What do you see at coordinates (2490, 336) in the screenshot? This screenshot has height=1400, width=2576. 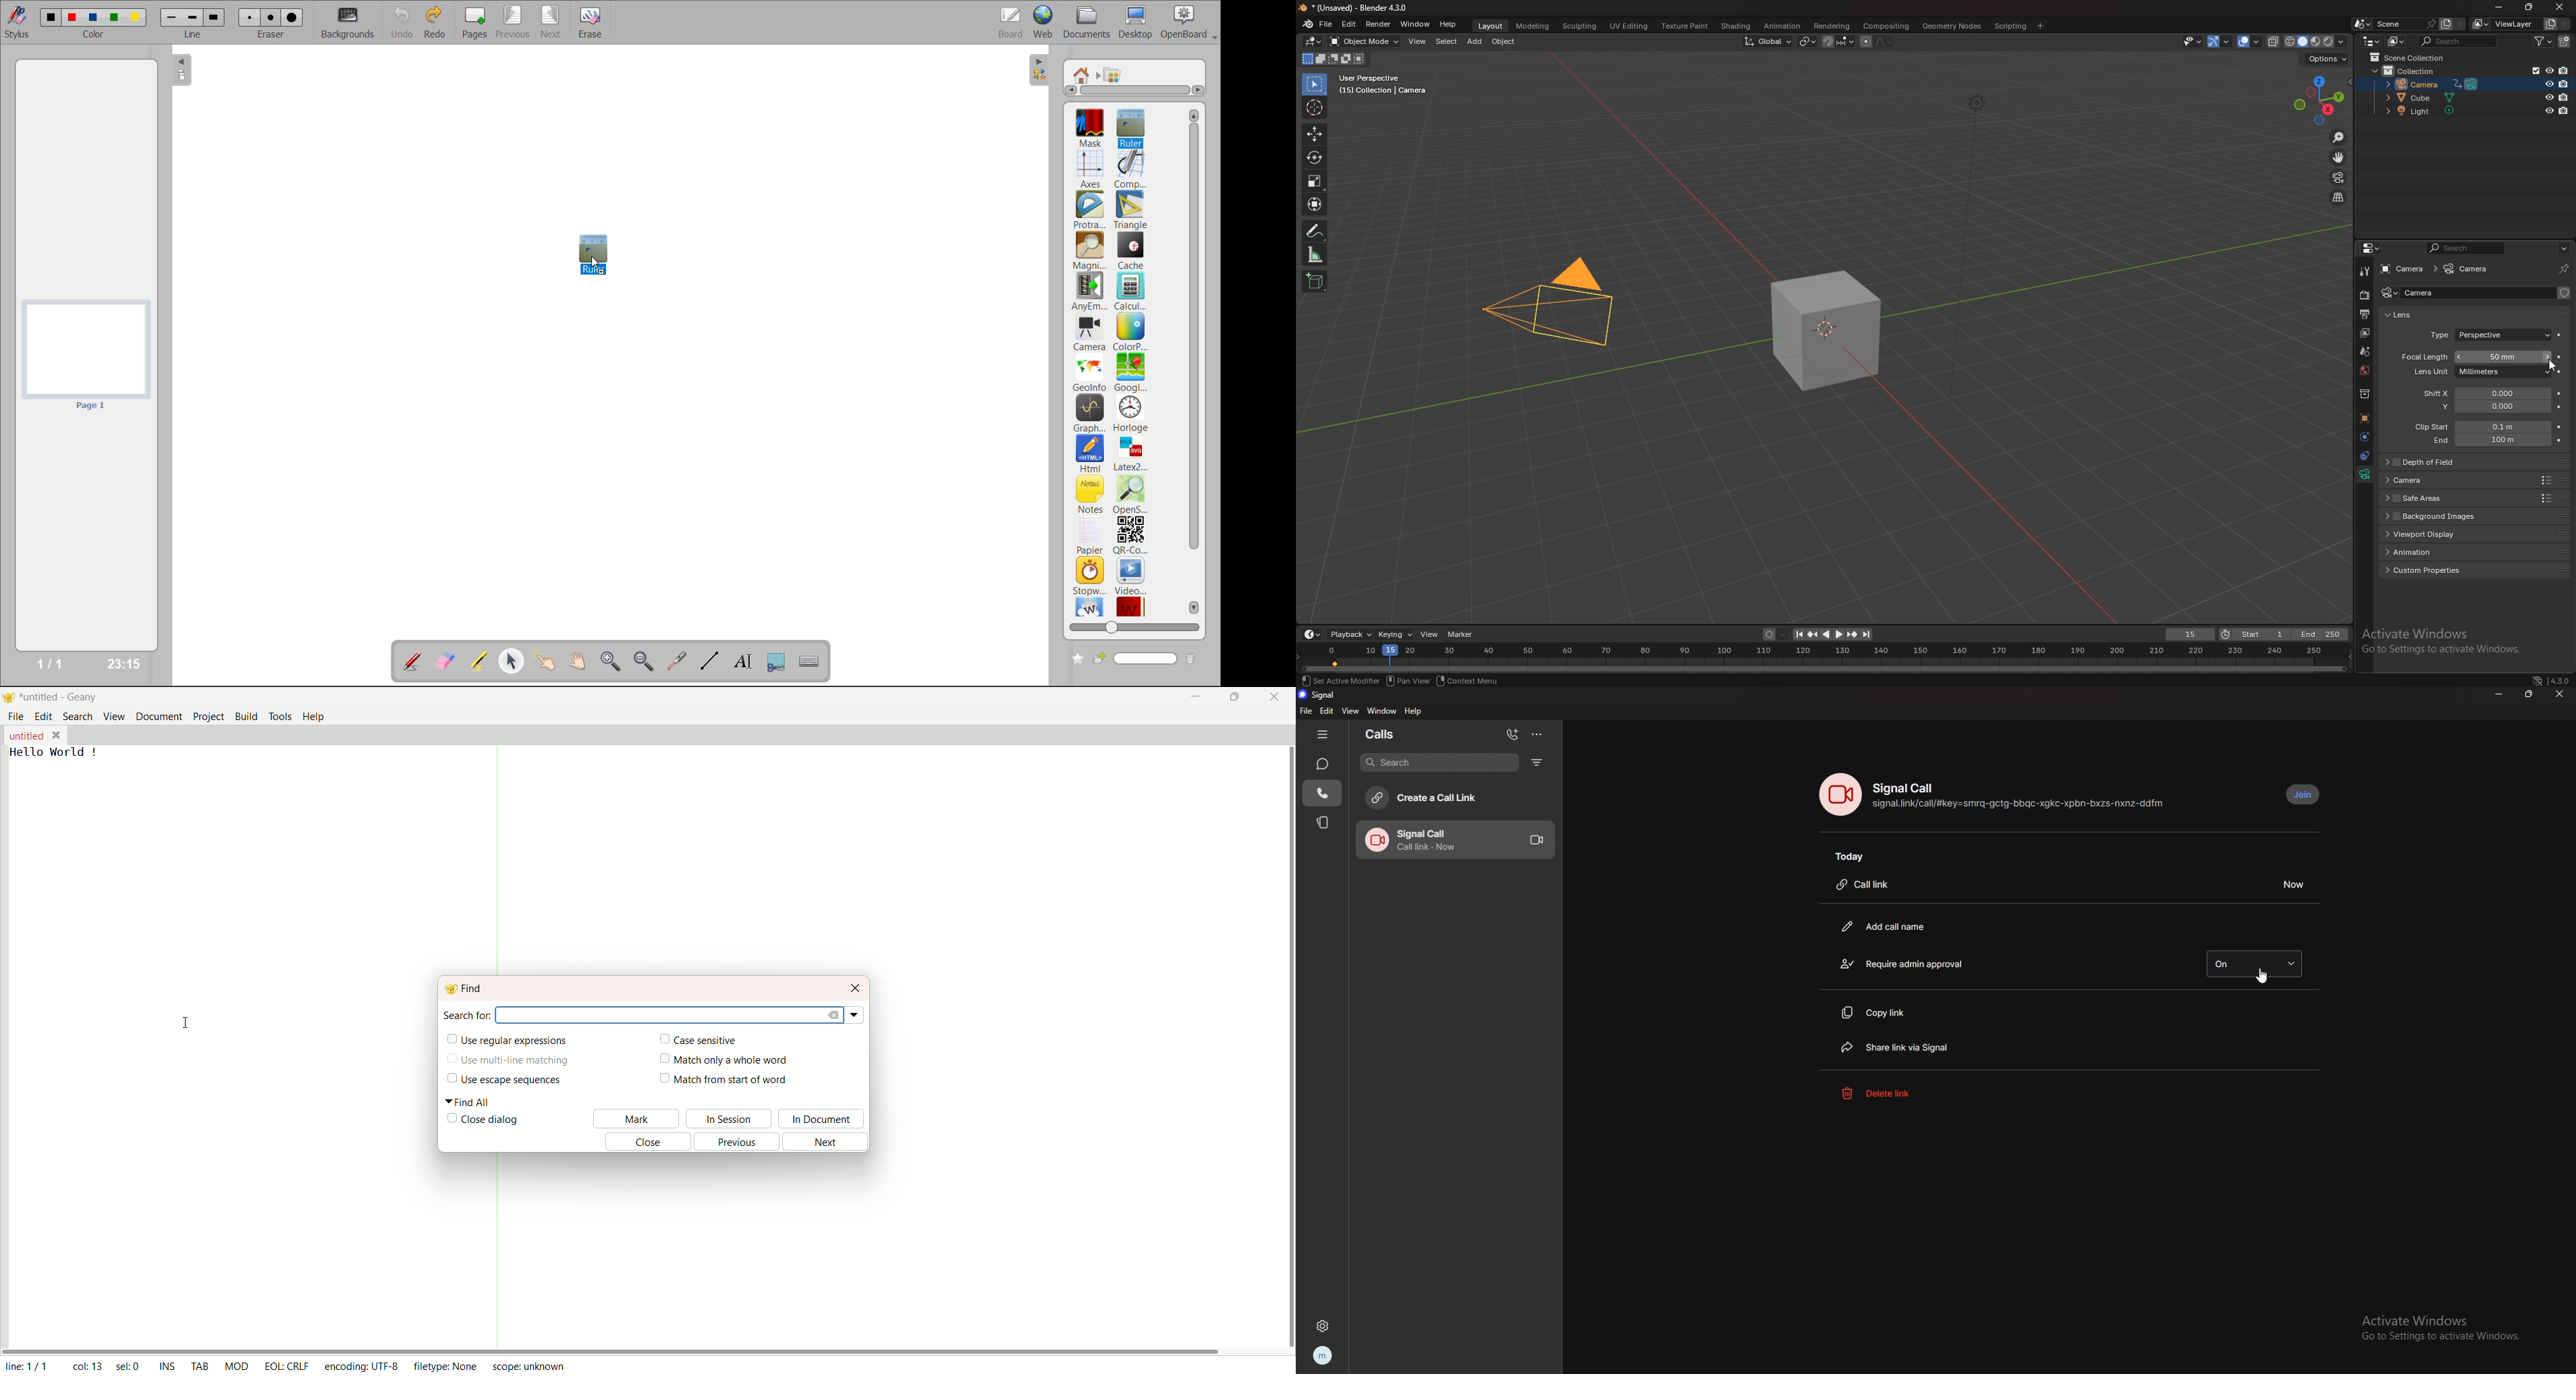 I see `type` at bounding box center [2490, 336].